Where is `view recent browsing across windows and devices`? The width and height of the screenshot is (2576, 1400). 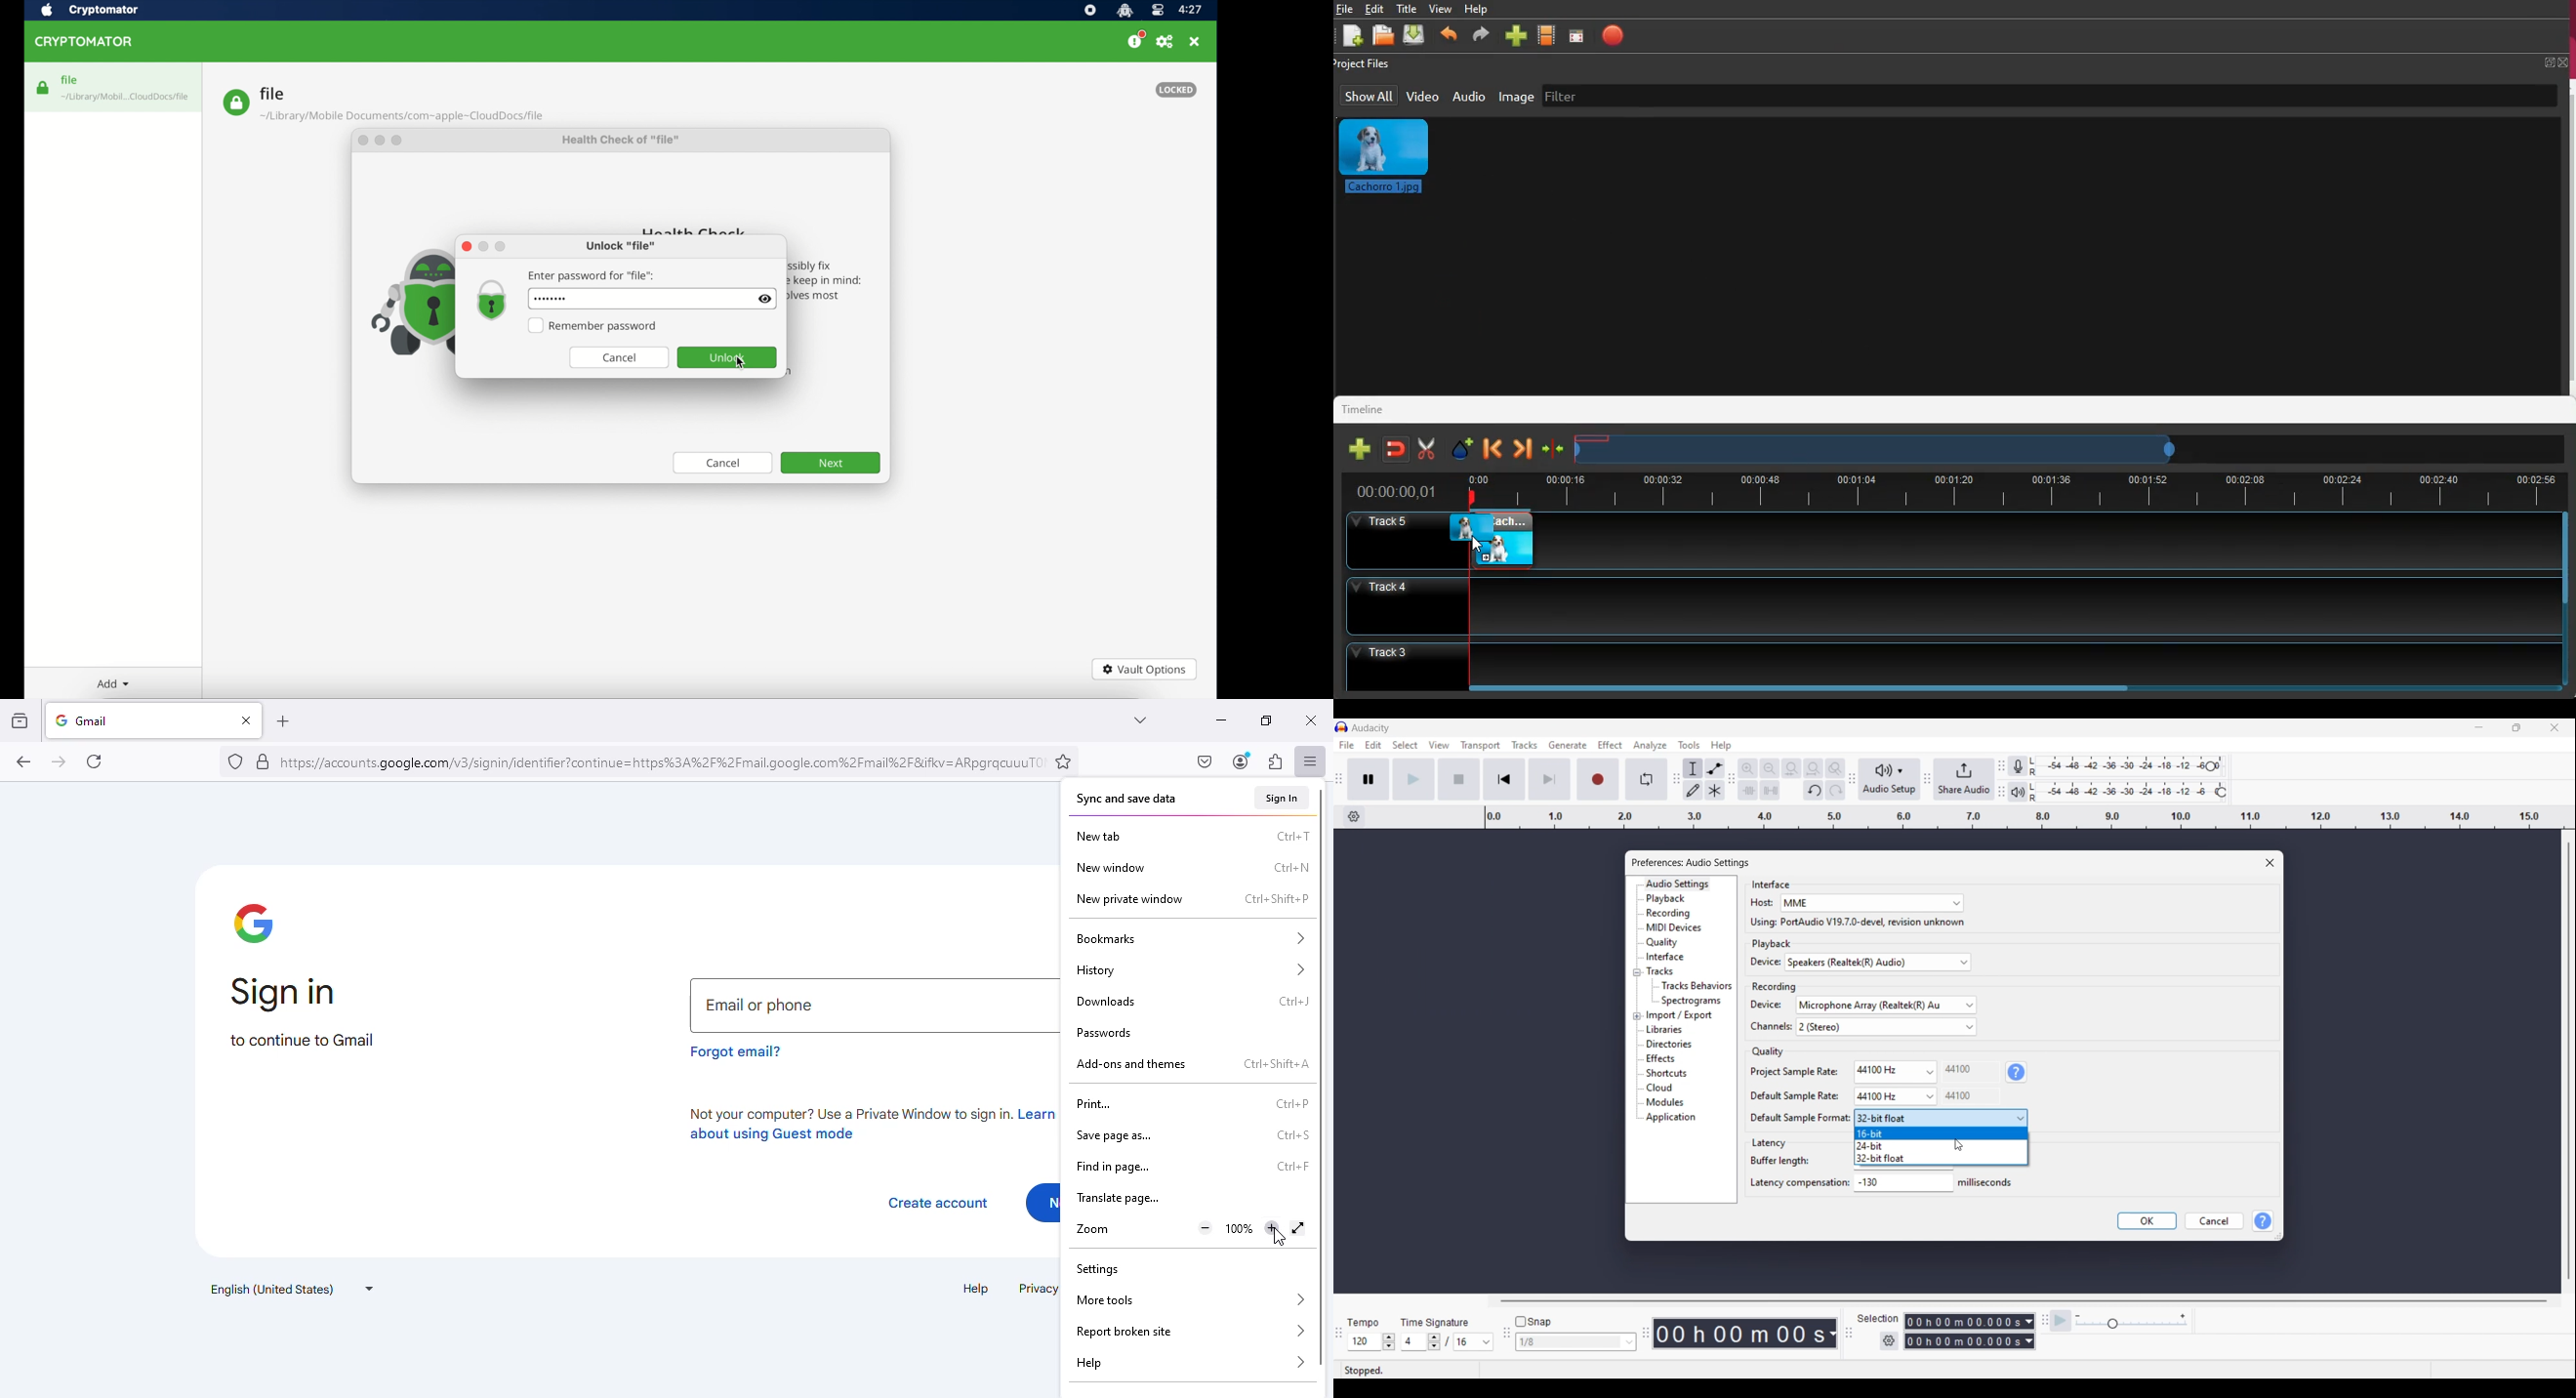
view recent browsing across windows and devices is located at coordinates (20, 720).